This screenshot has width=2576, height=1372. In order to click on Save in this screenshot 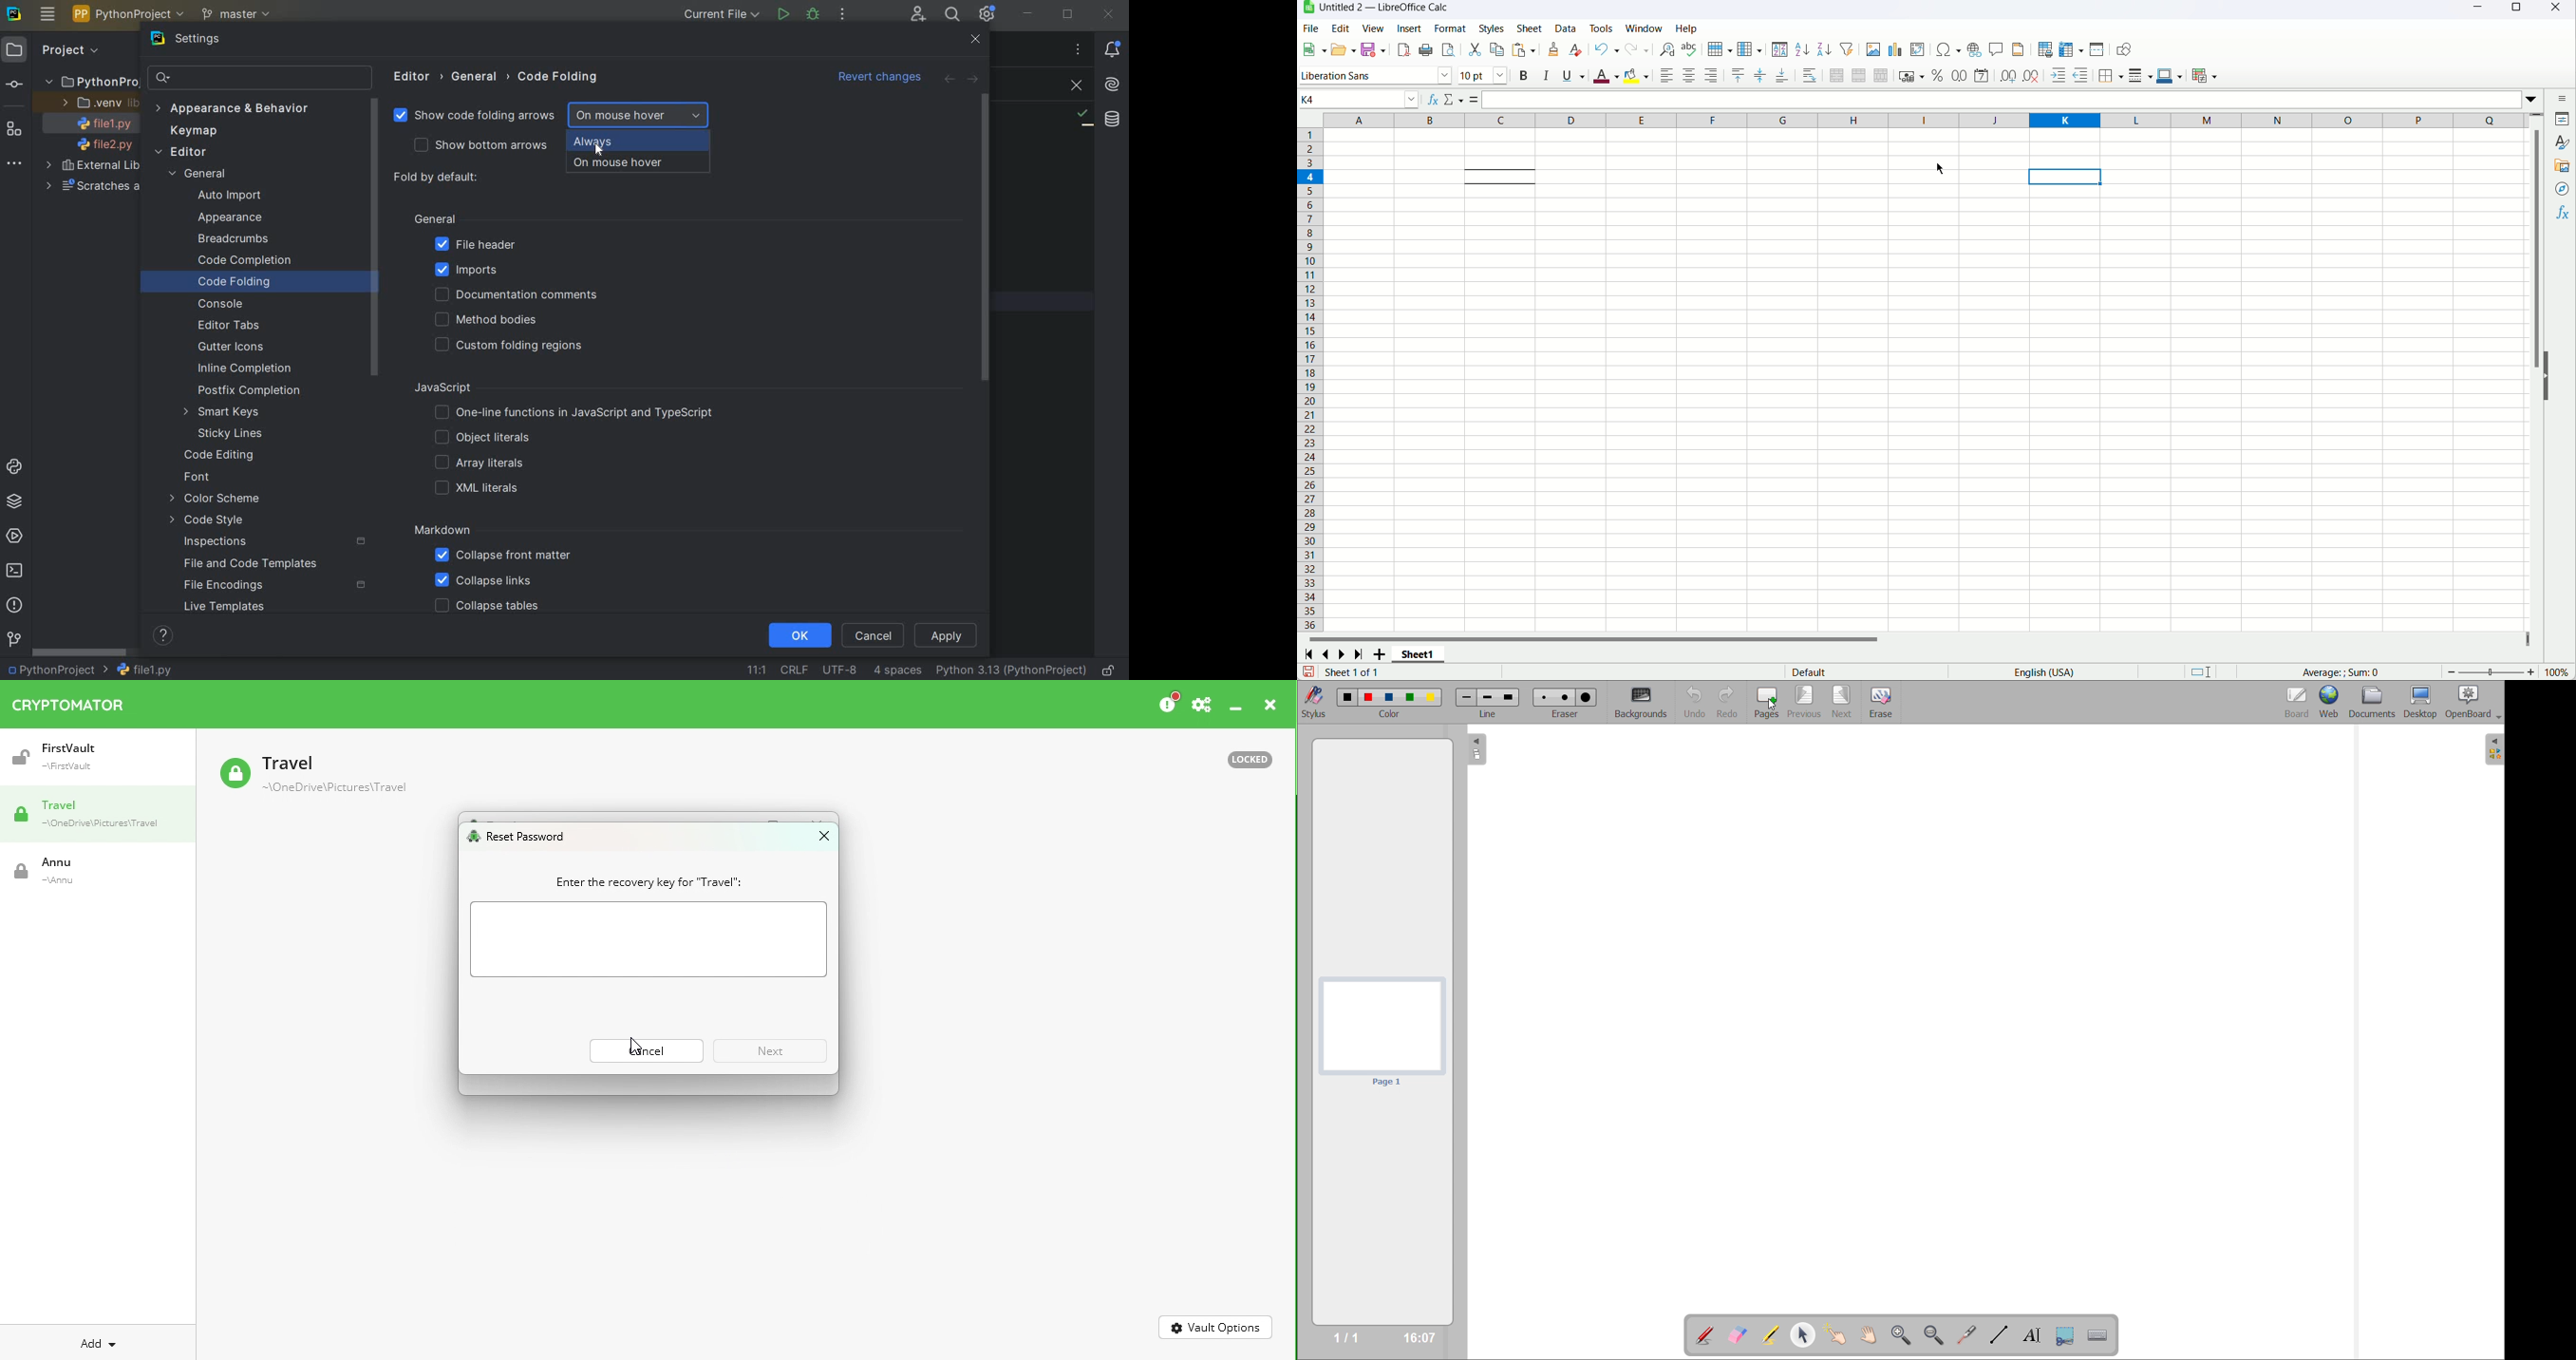, I will do `click(1372, 50)`.